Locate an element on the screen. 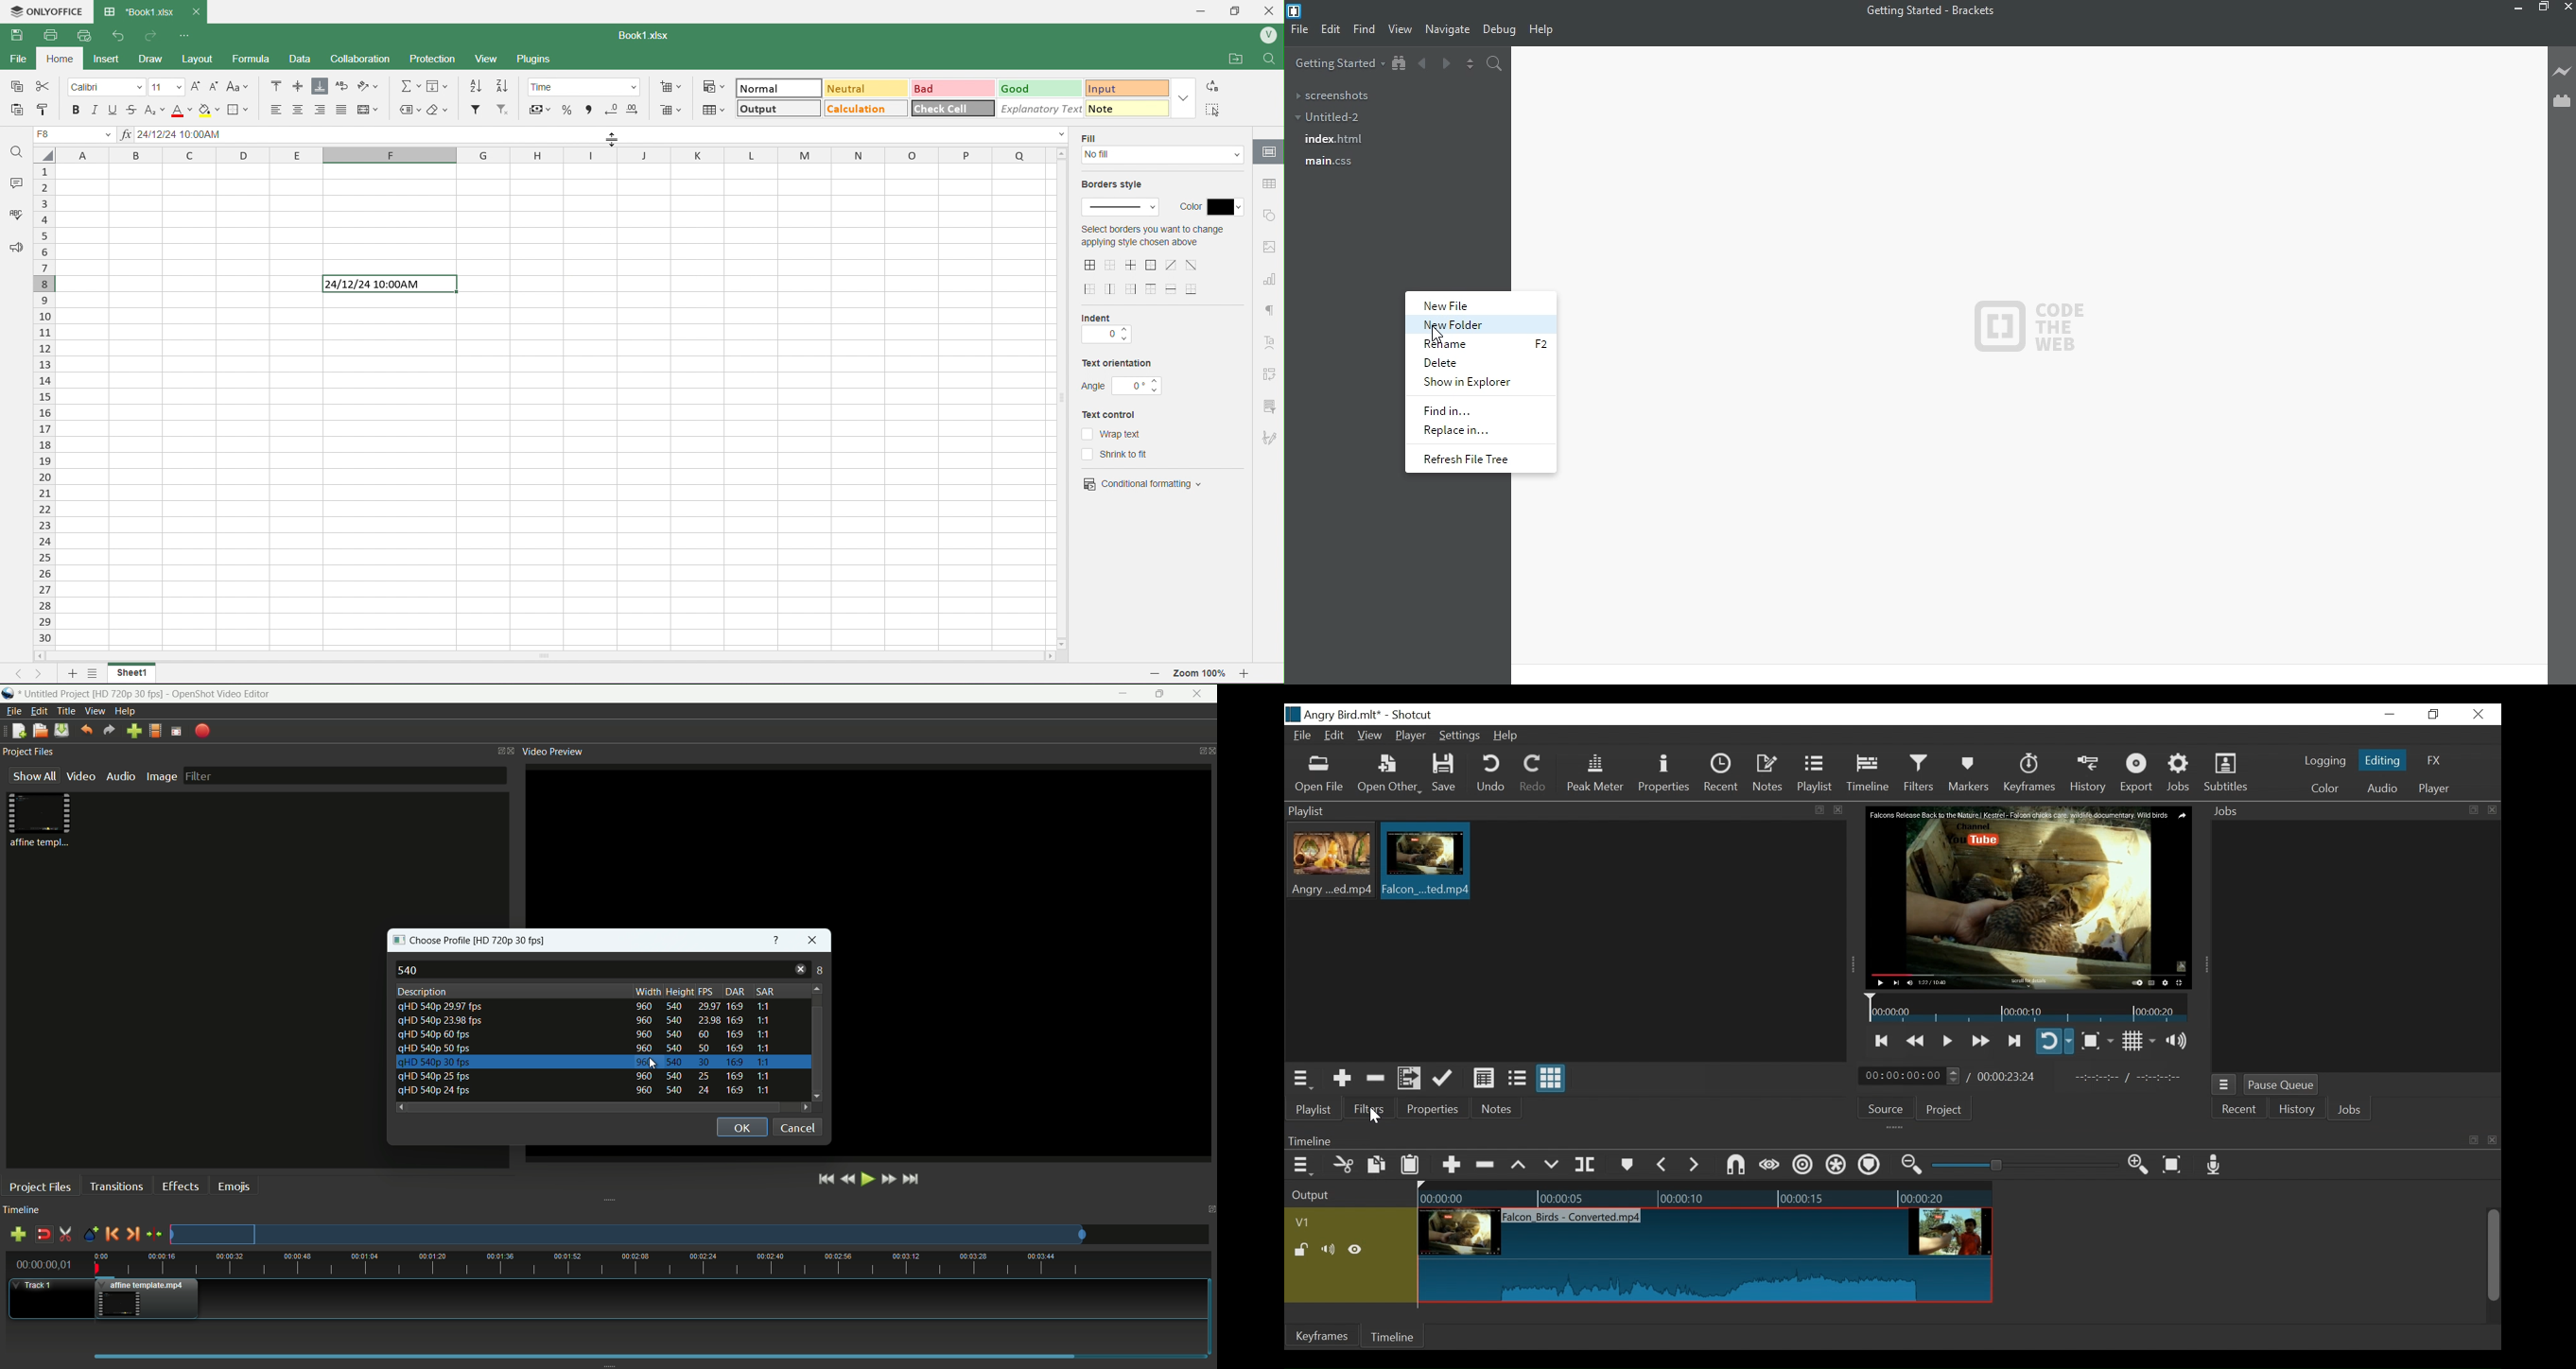 This screenshot has width=2576, height=1372. emojis is located at coordinates (235, 1187).